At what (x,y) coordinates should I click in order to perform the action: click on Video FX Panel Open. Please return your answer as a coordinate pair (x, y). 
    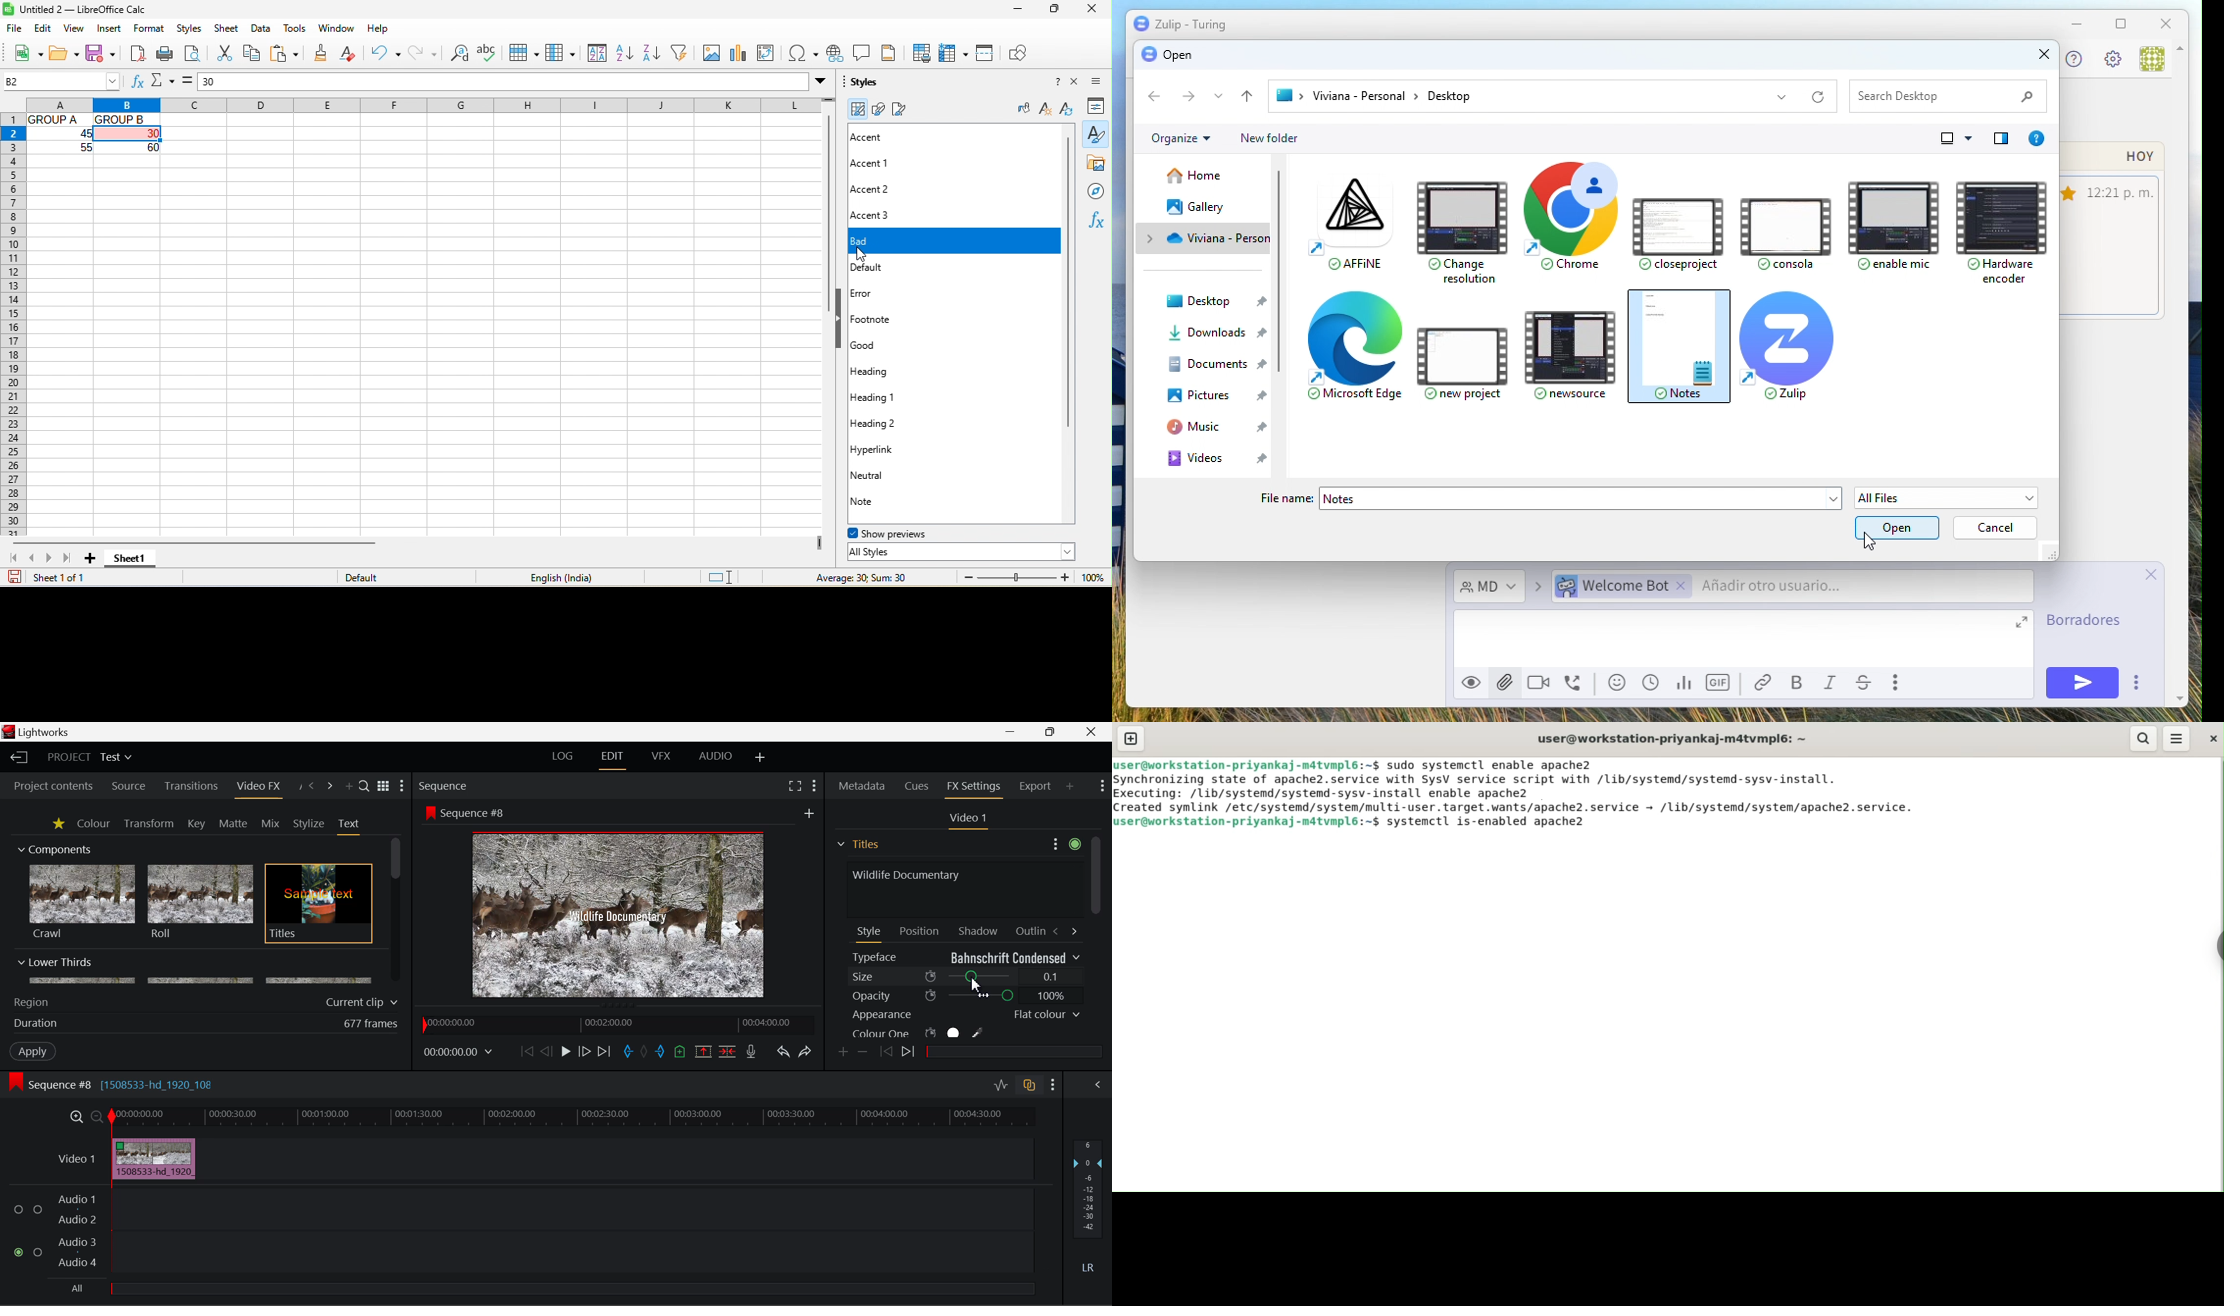
    Looking at the image, I should click on (258, 787).